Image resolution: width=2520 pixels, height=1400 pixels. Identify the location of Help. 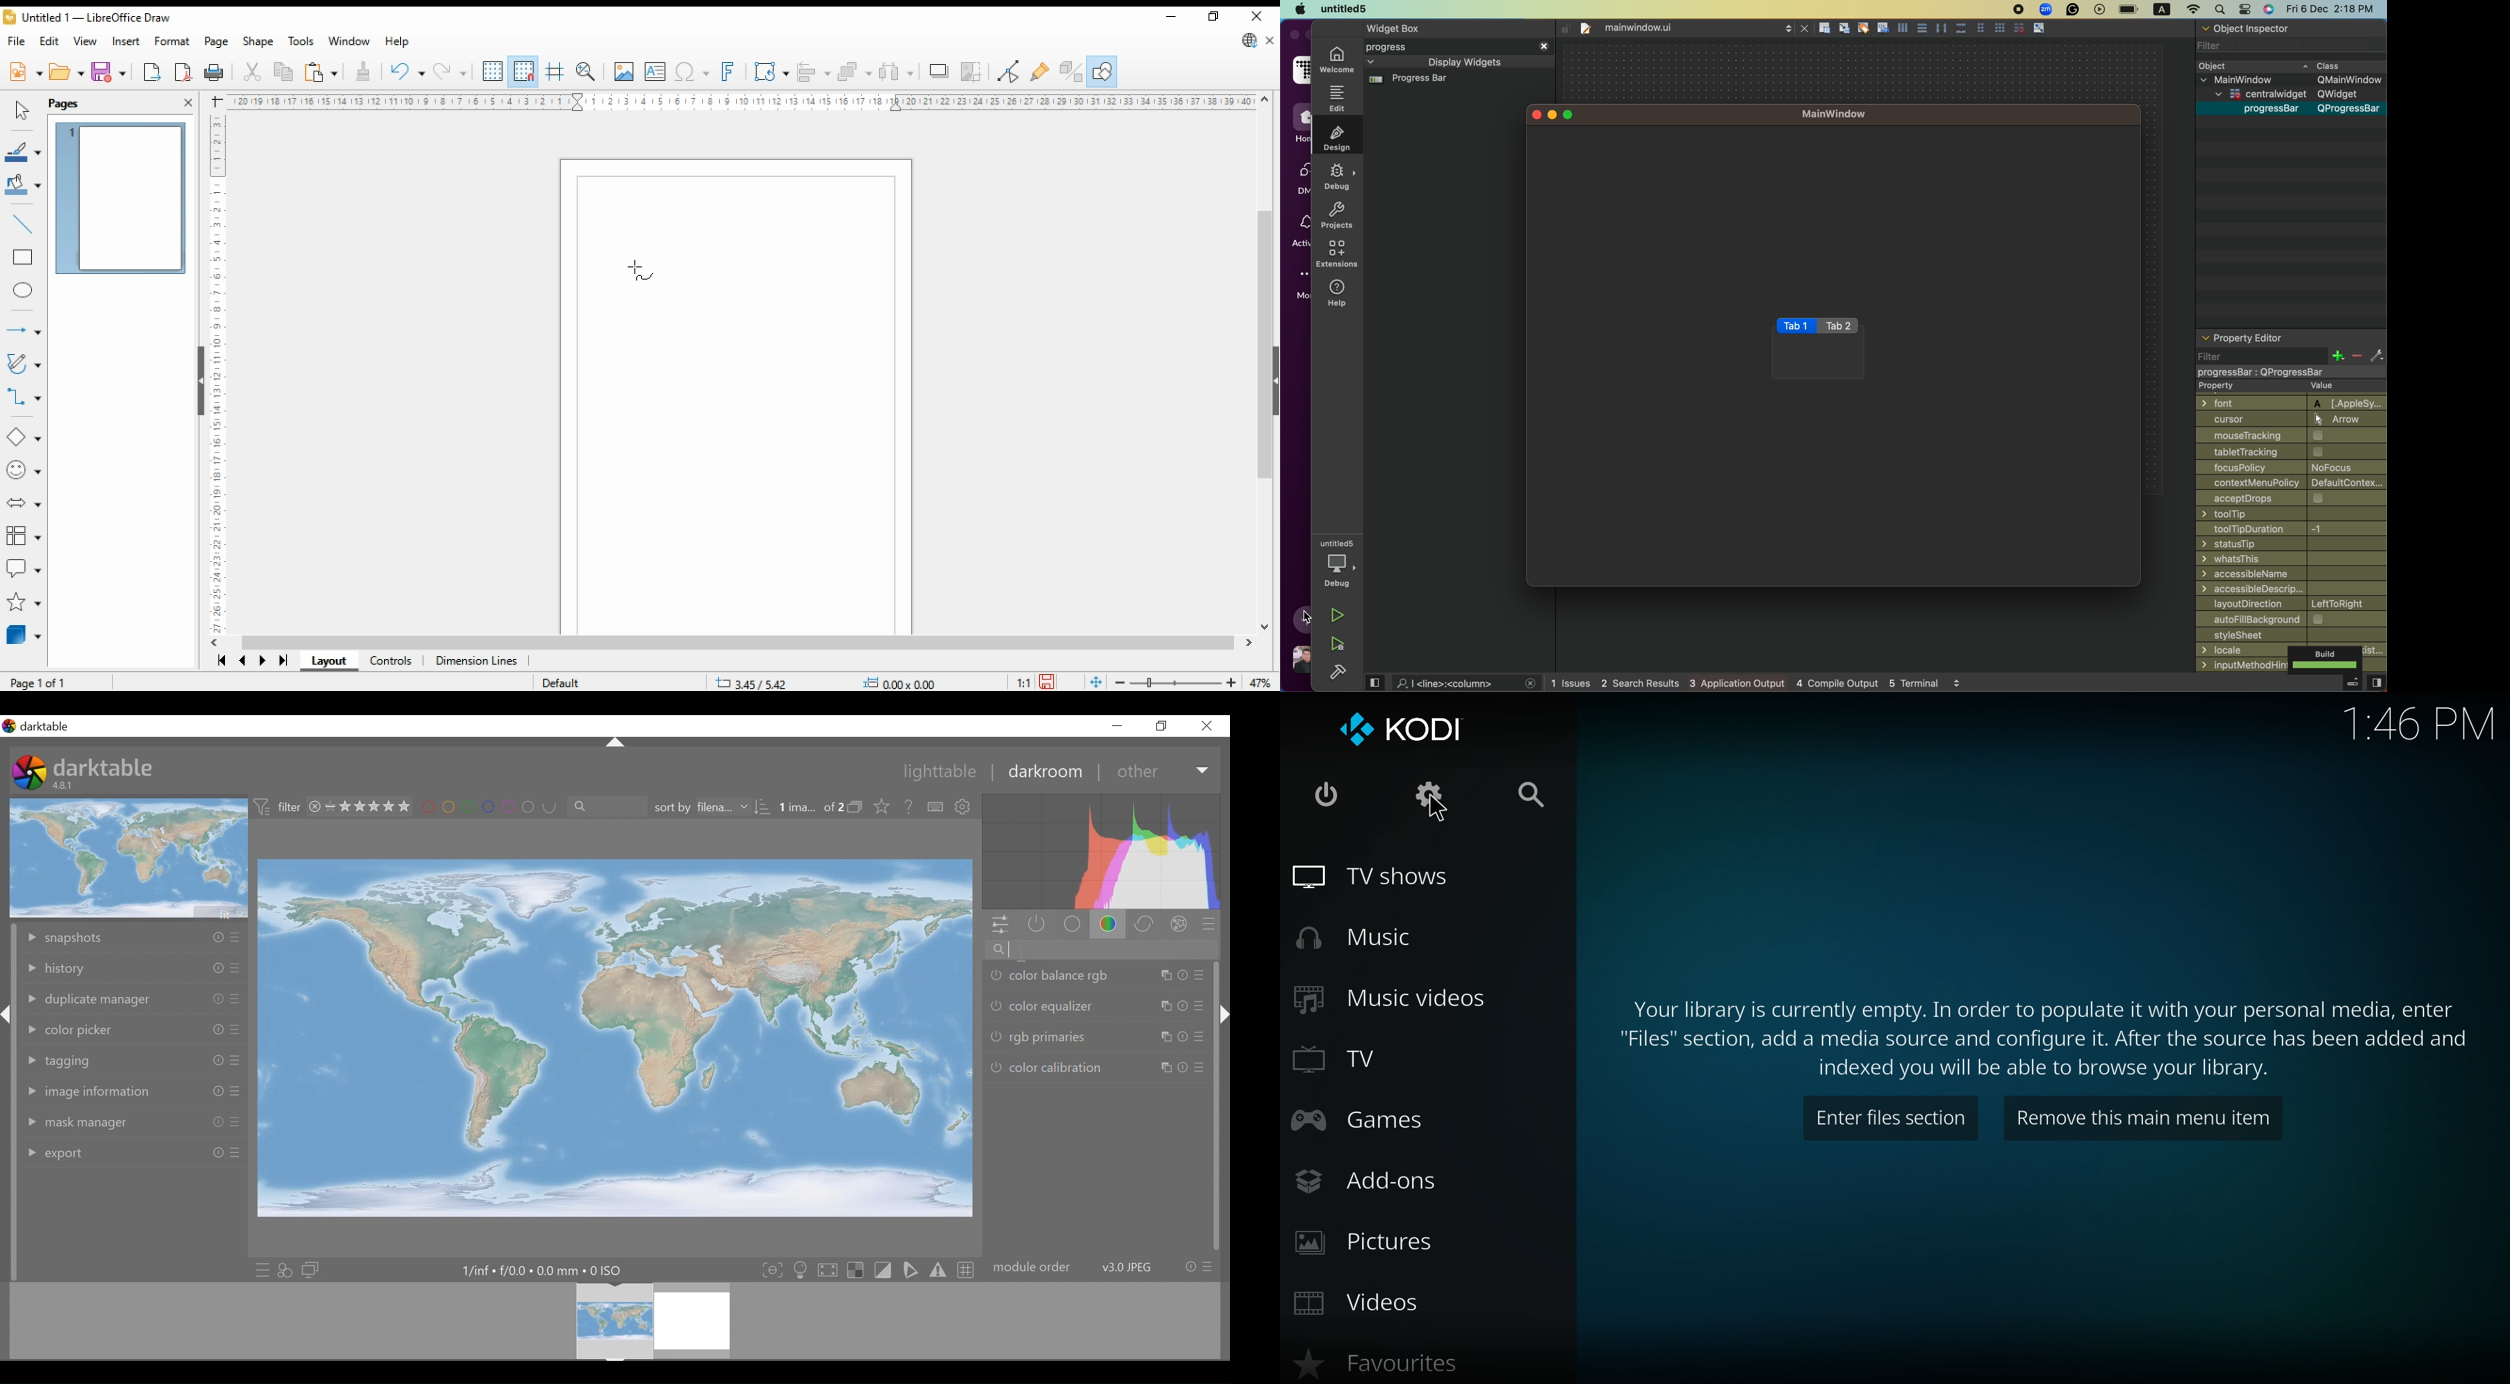
(909, 805).